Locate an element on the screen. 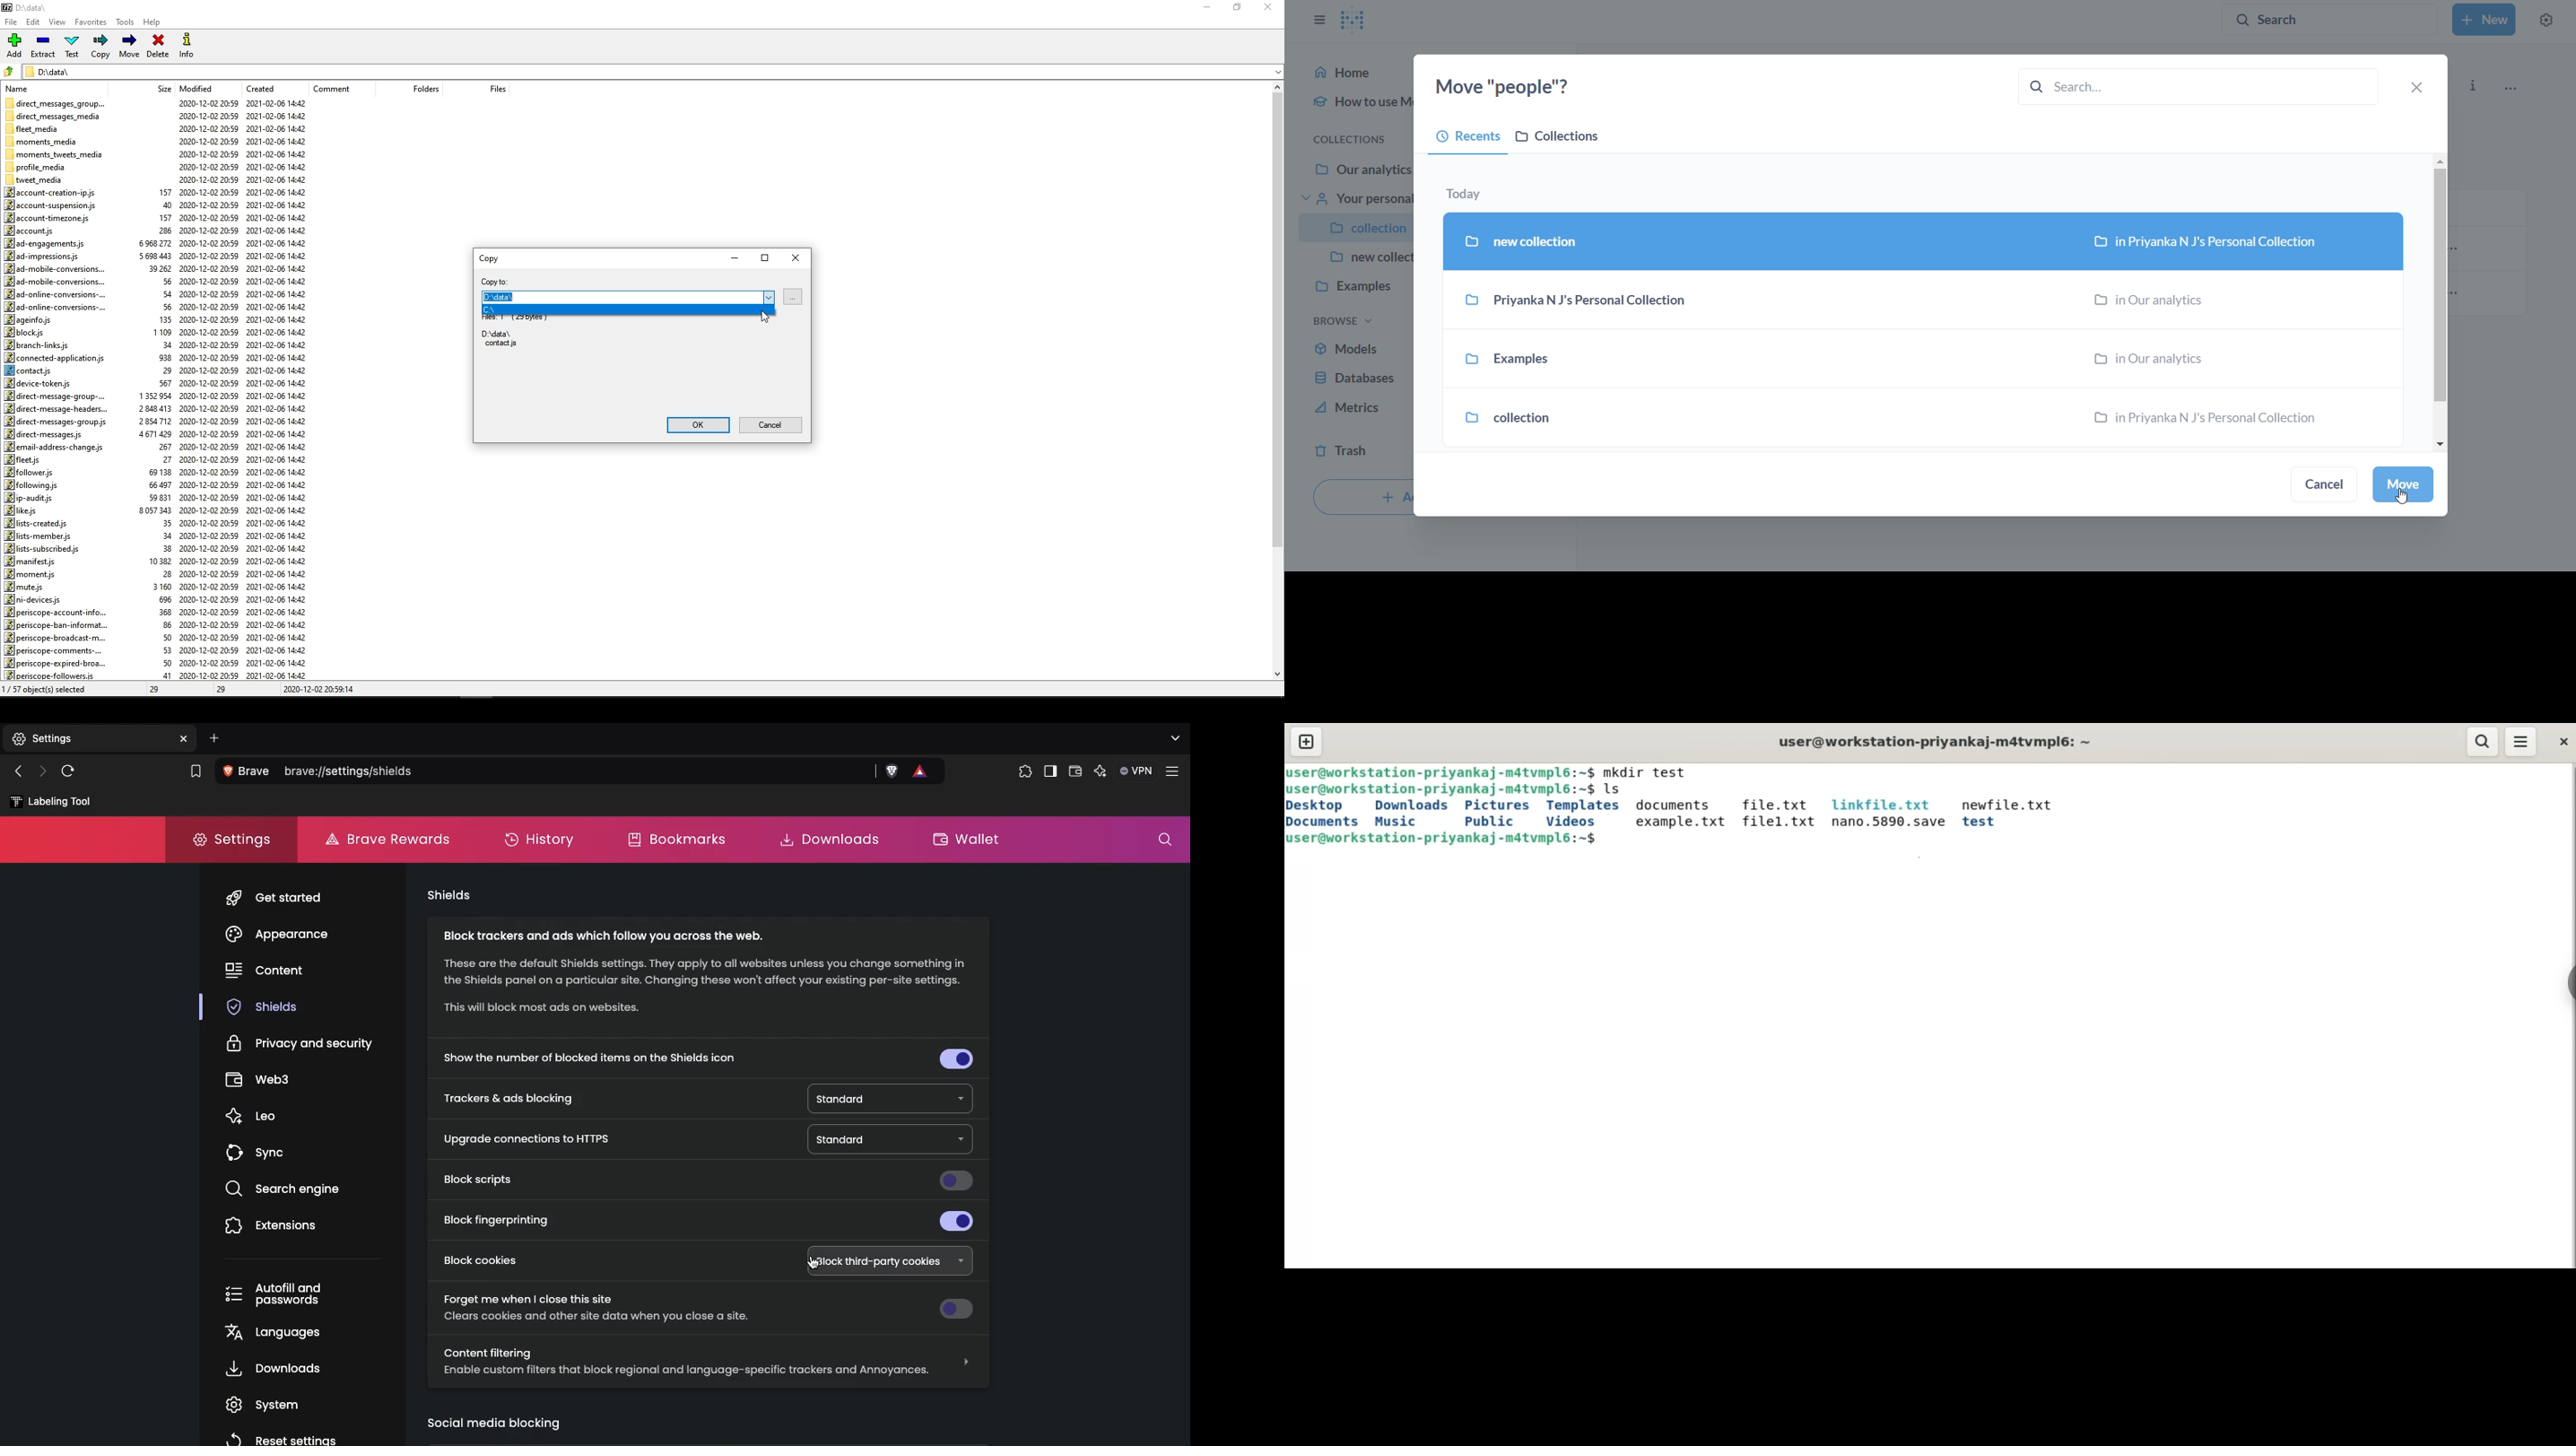  pictures is located at coordinates (1498, 805).